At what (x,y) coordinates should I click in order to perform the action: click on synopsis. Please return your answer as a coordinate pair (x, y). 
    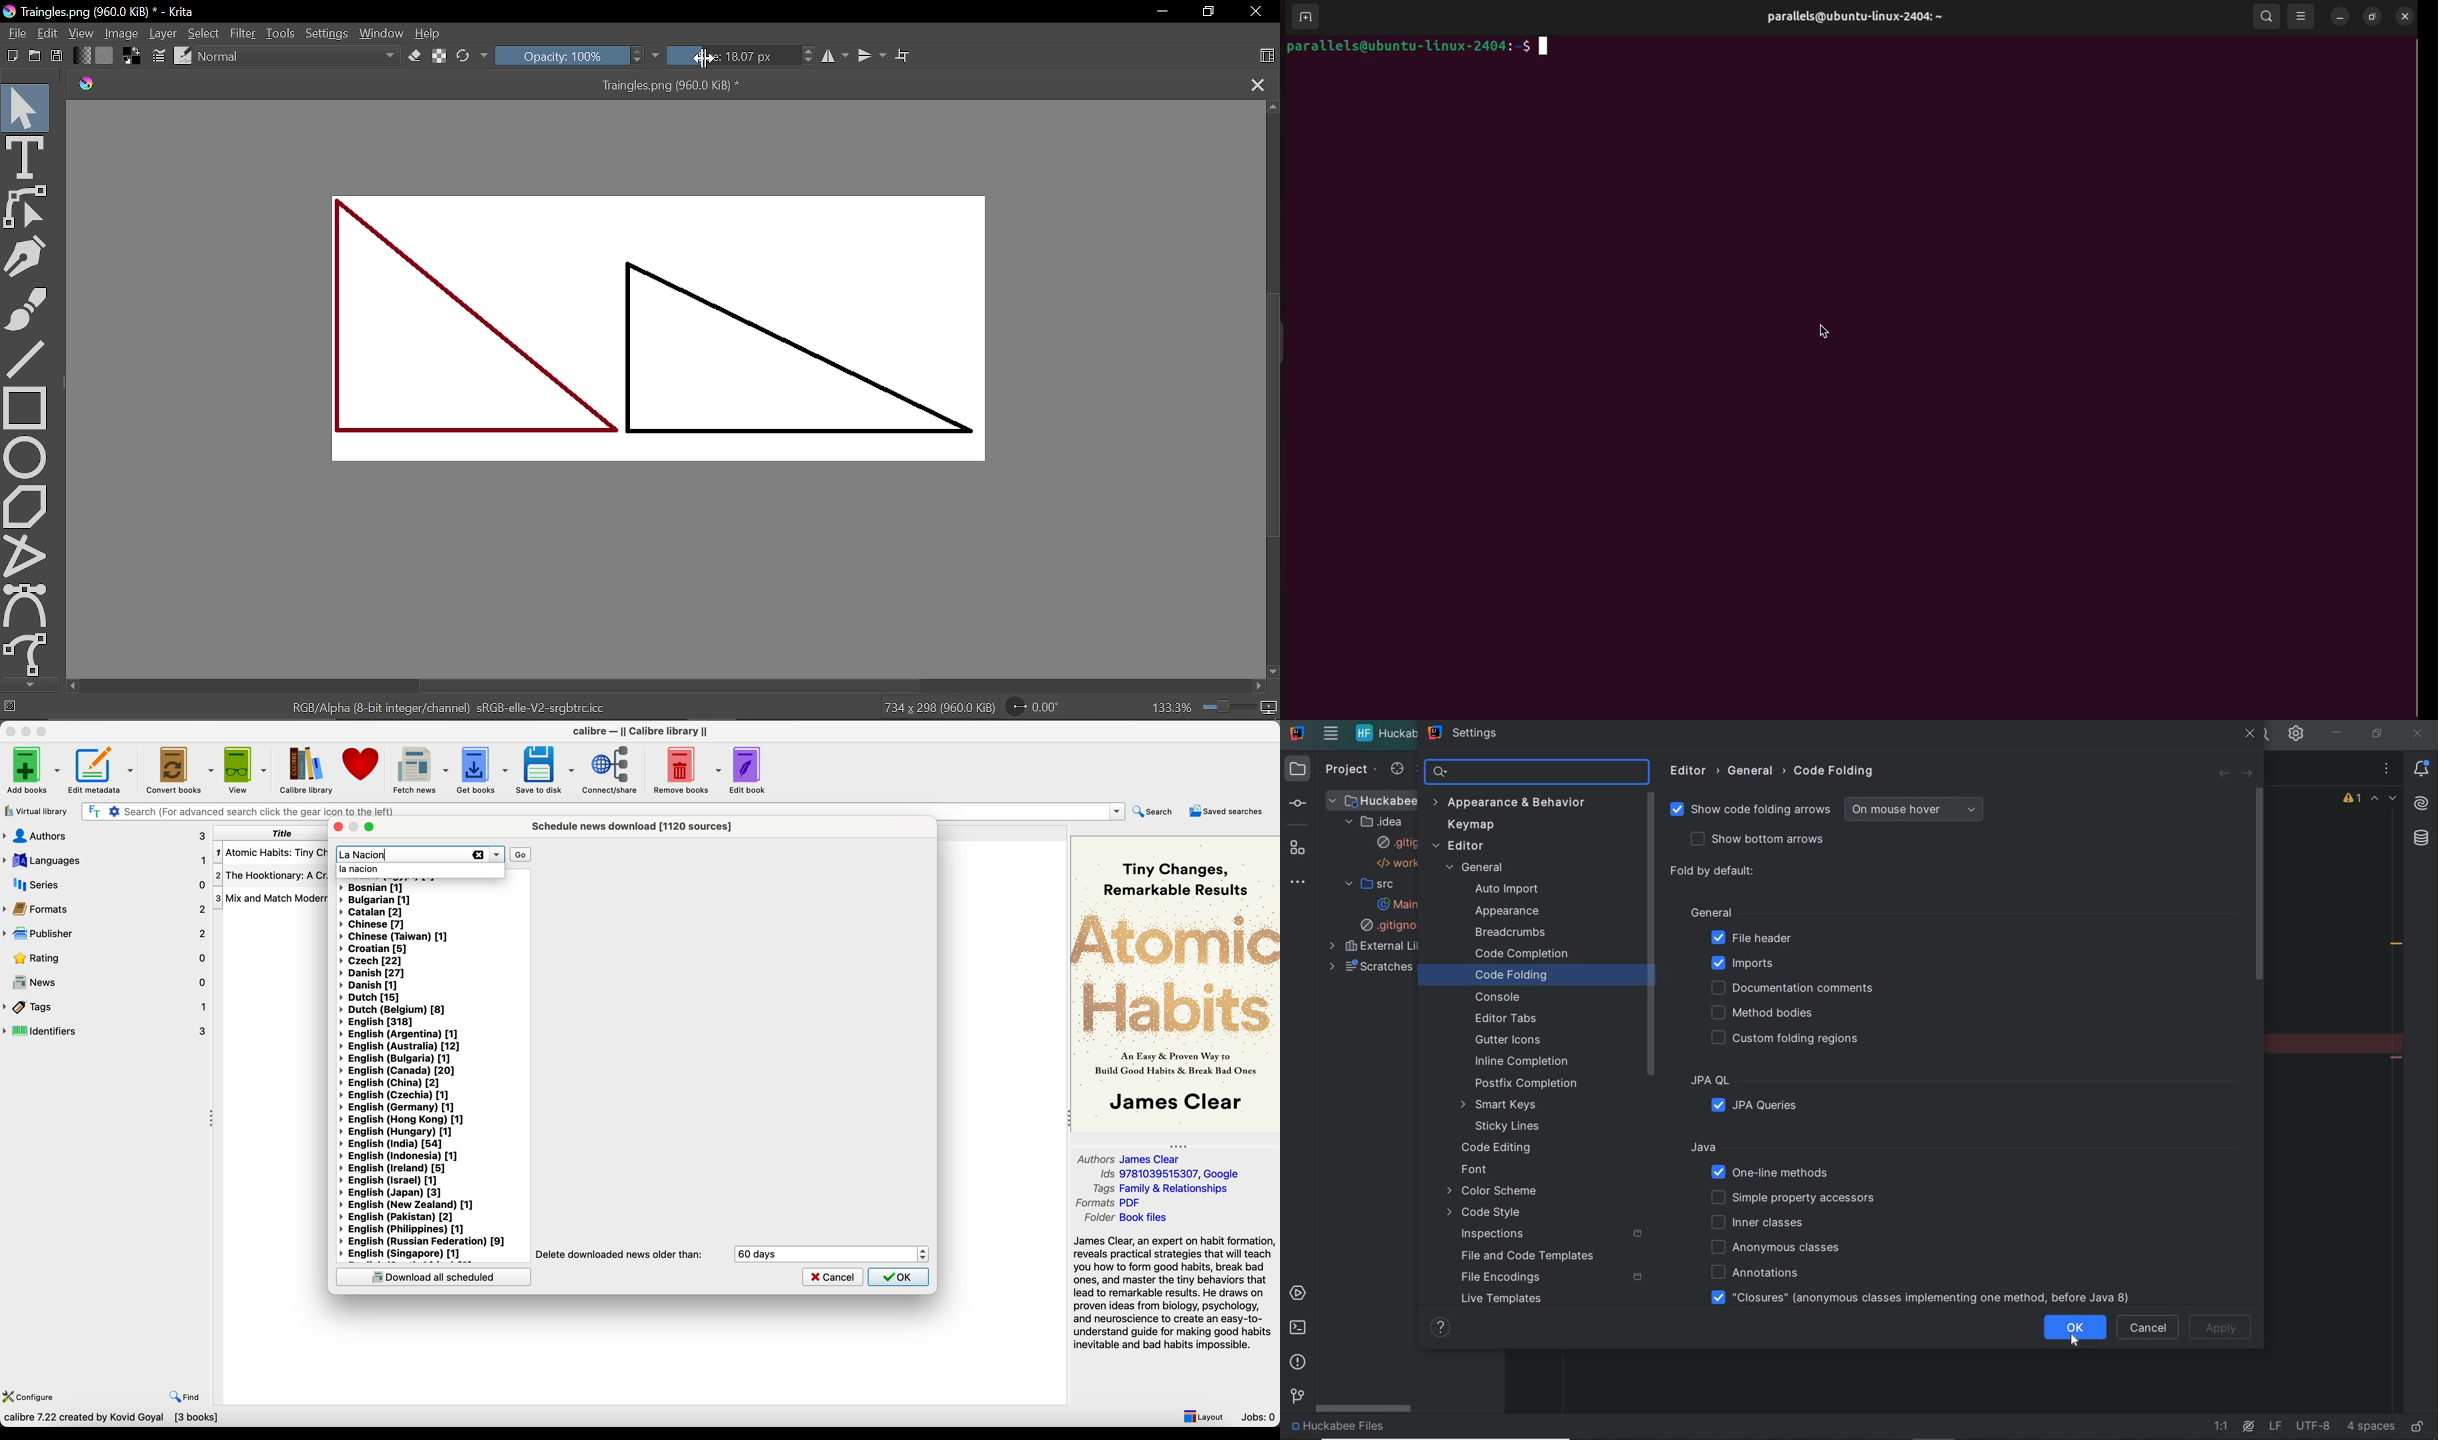
    Looking at the image, I should click on (1175, 1294).